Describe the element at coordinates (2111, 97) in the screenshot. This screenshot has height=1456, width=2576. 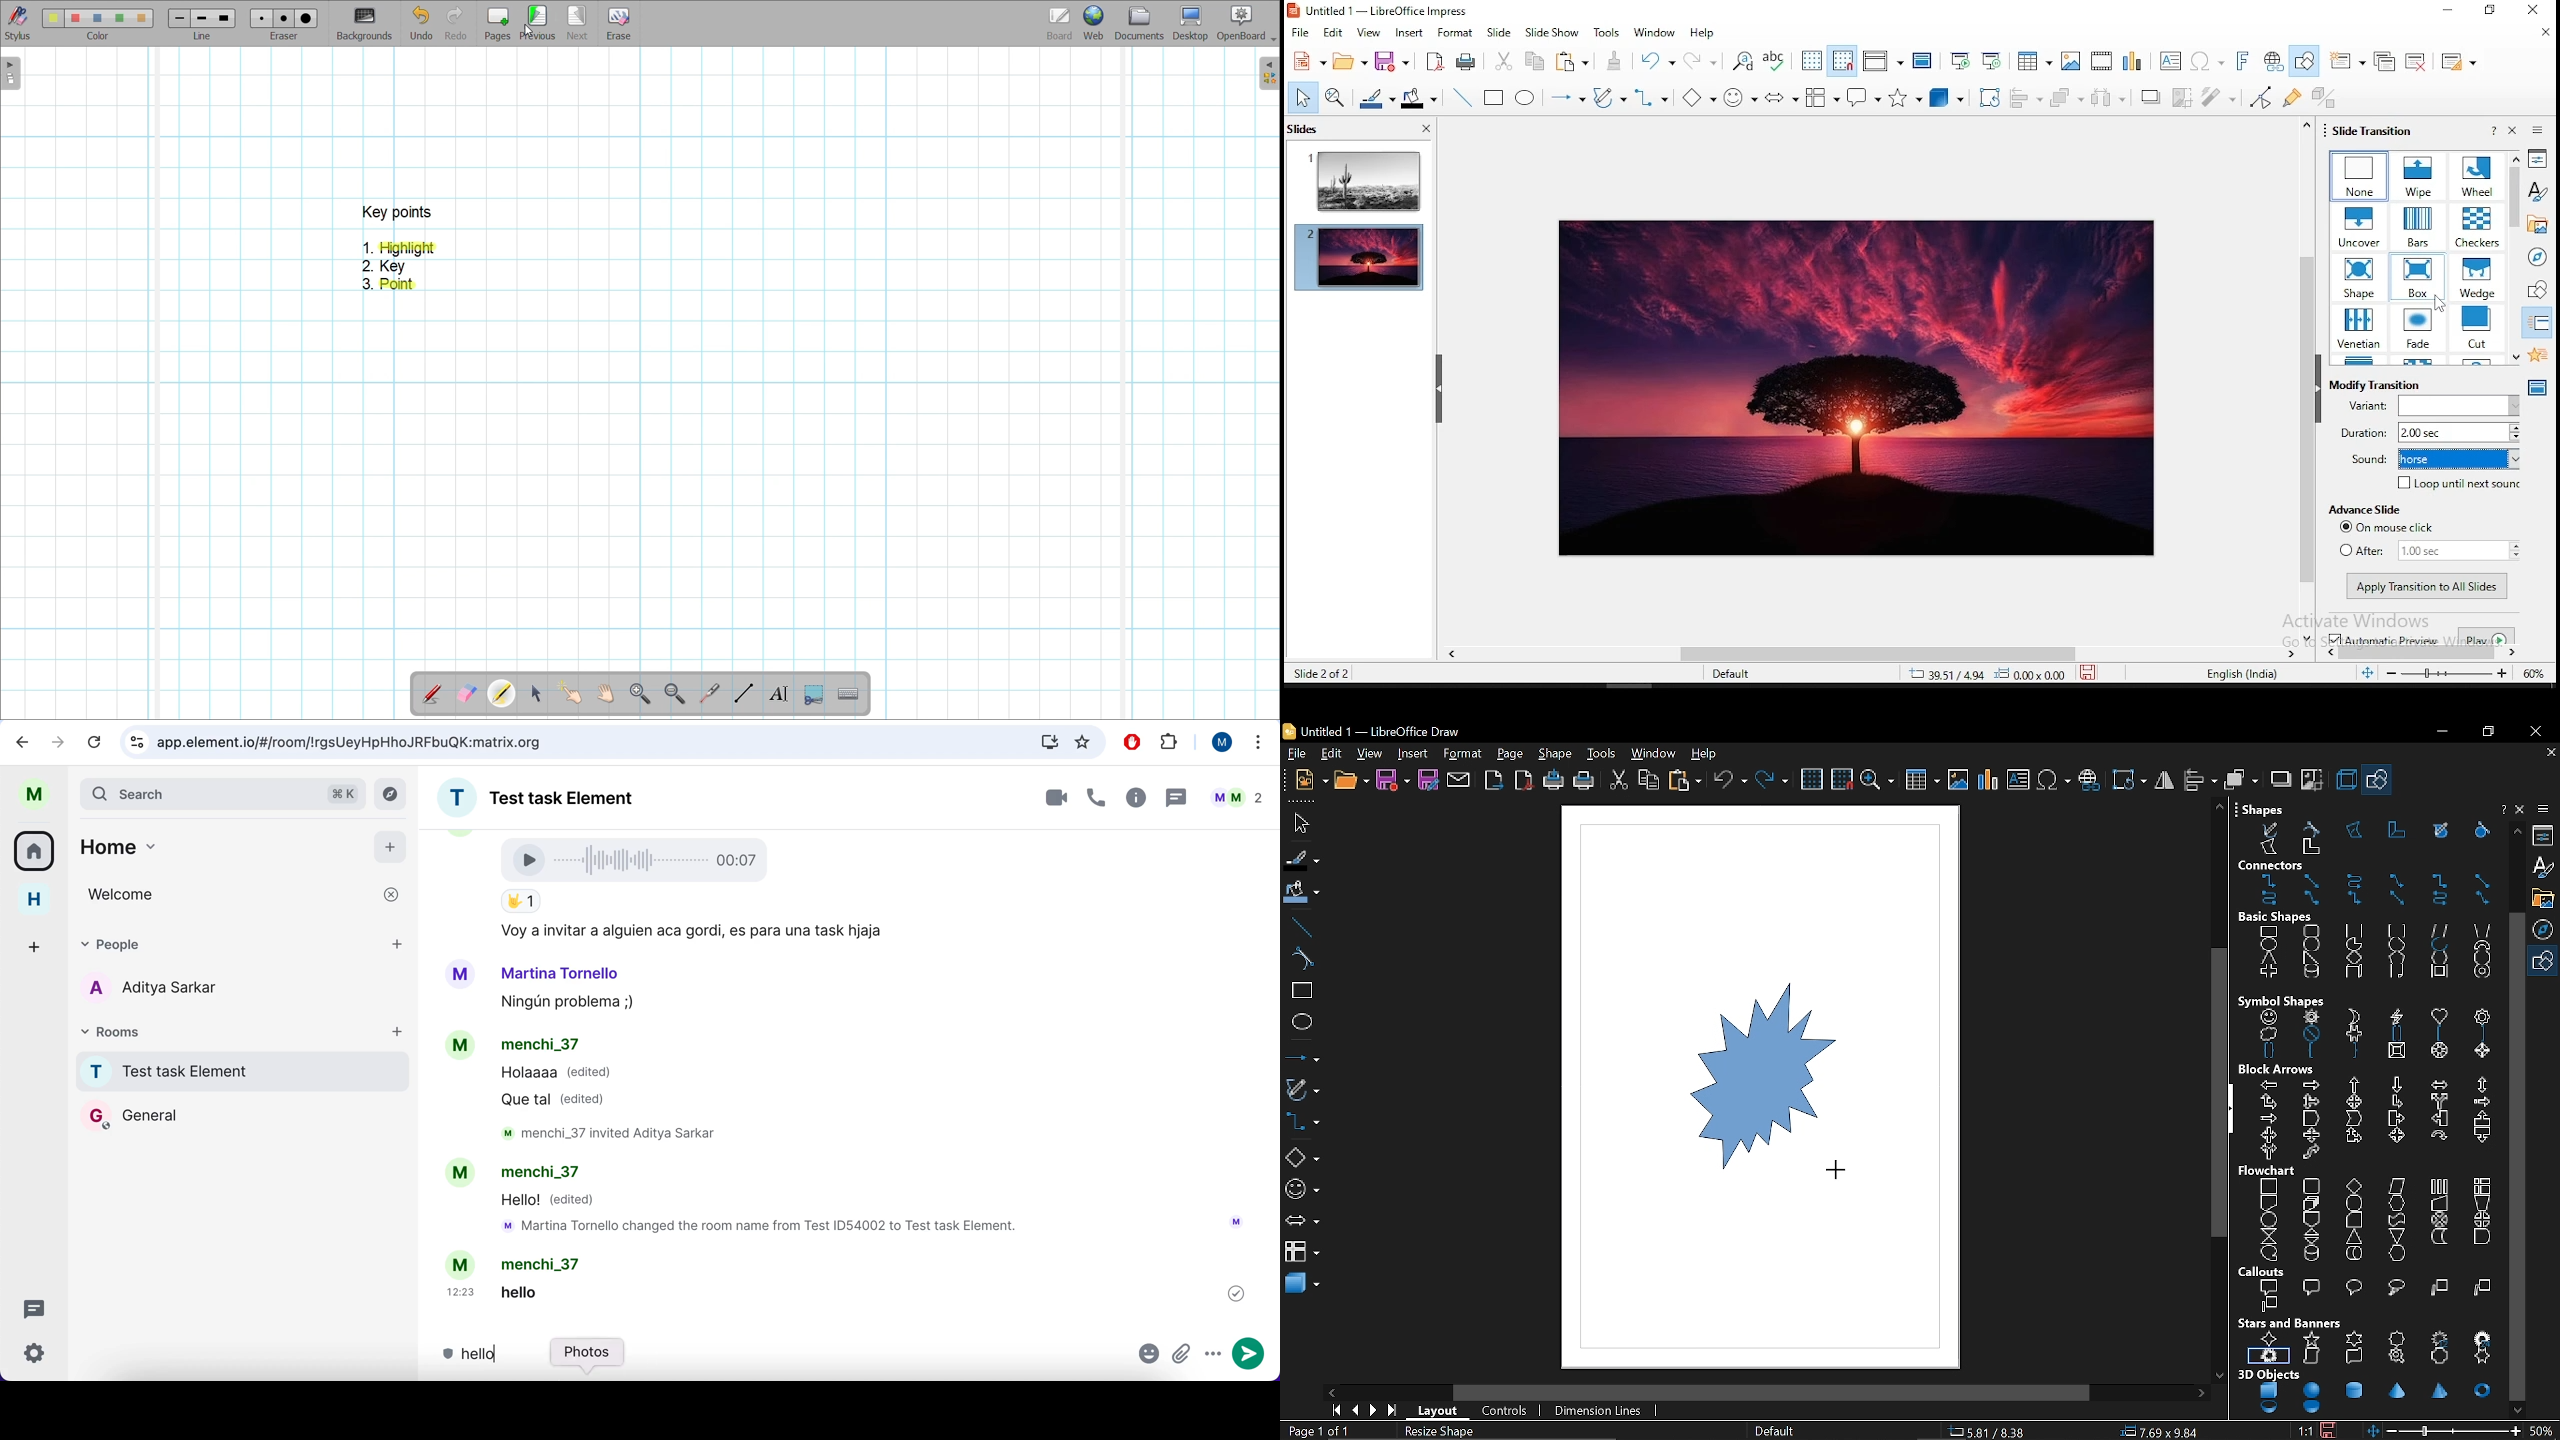
I see `distribute` at that location.